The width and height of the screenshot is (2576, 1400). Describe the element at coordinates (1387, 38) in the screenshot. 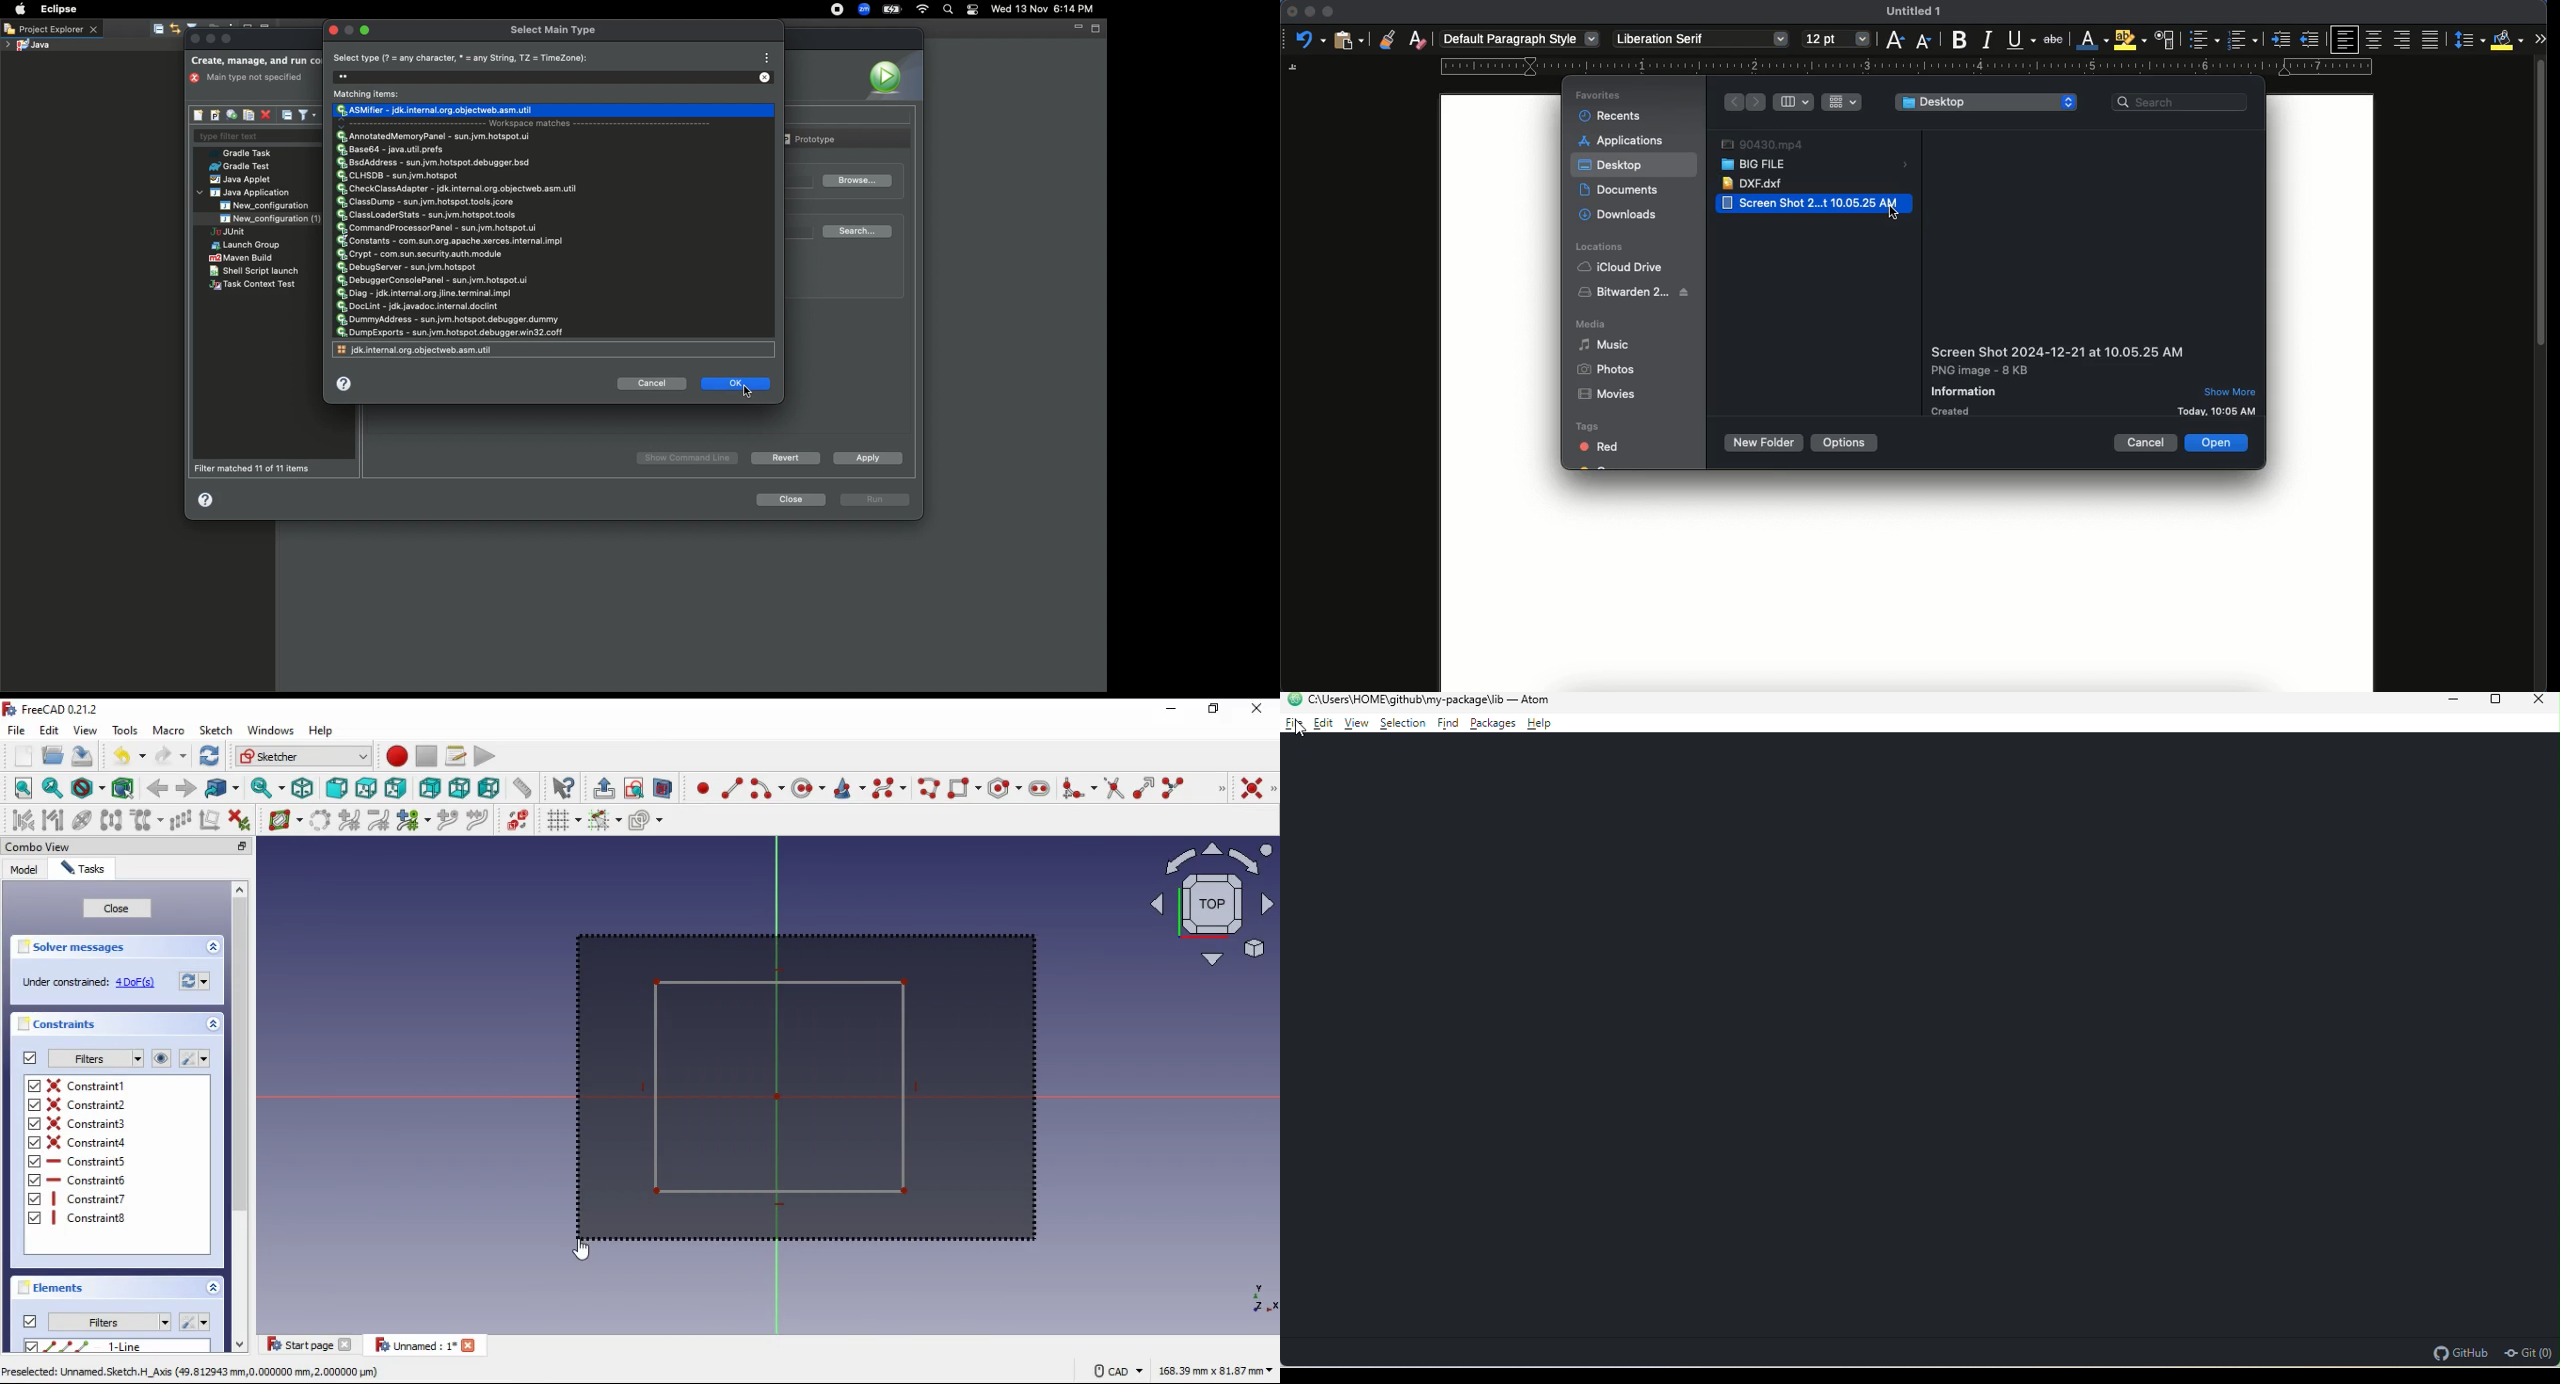

I see `clone formatting` at that location.